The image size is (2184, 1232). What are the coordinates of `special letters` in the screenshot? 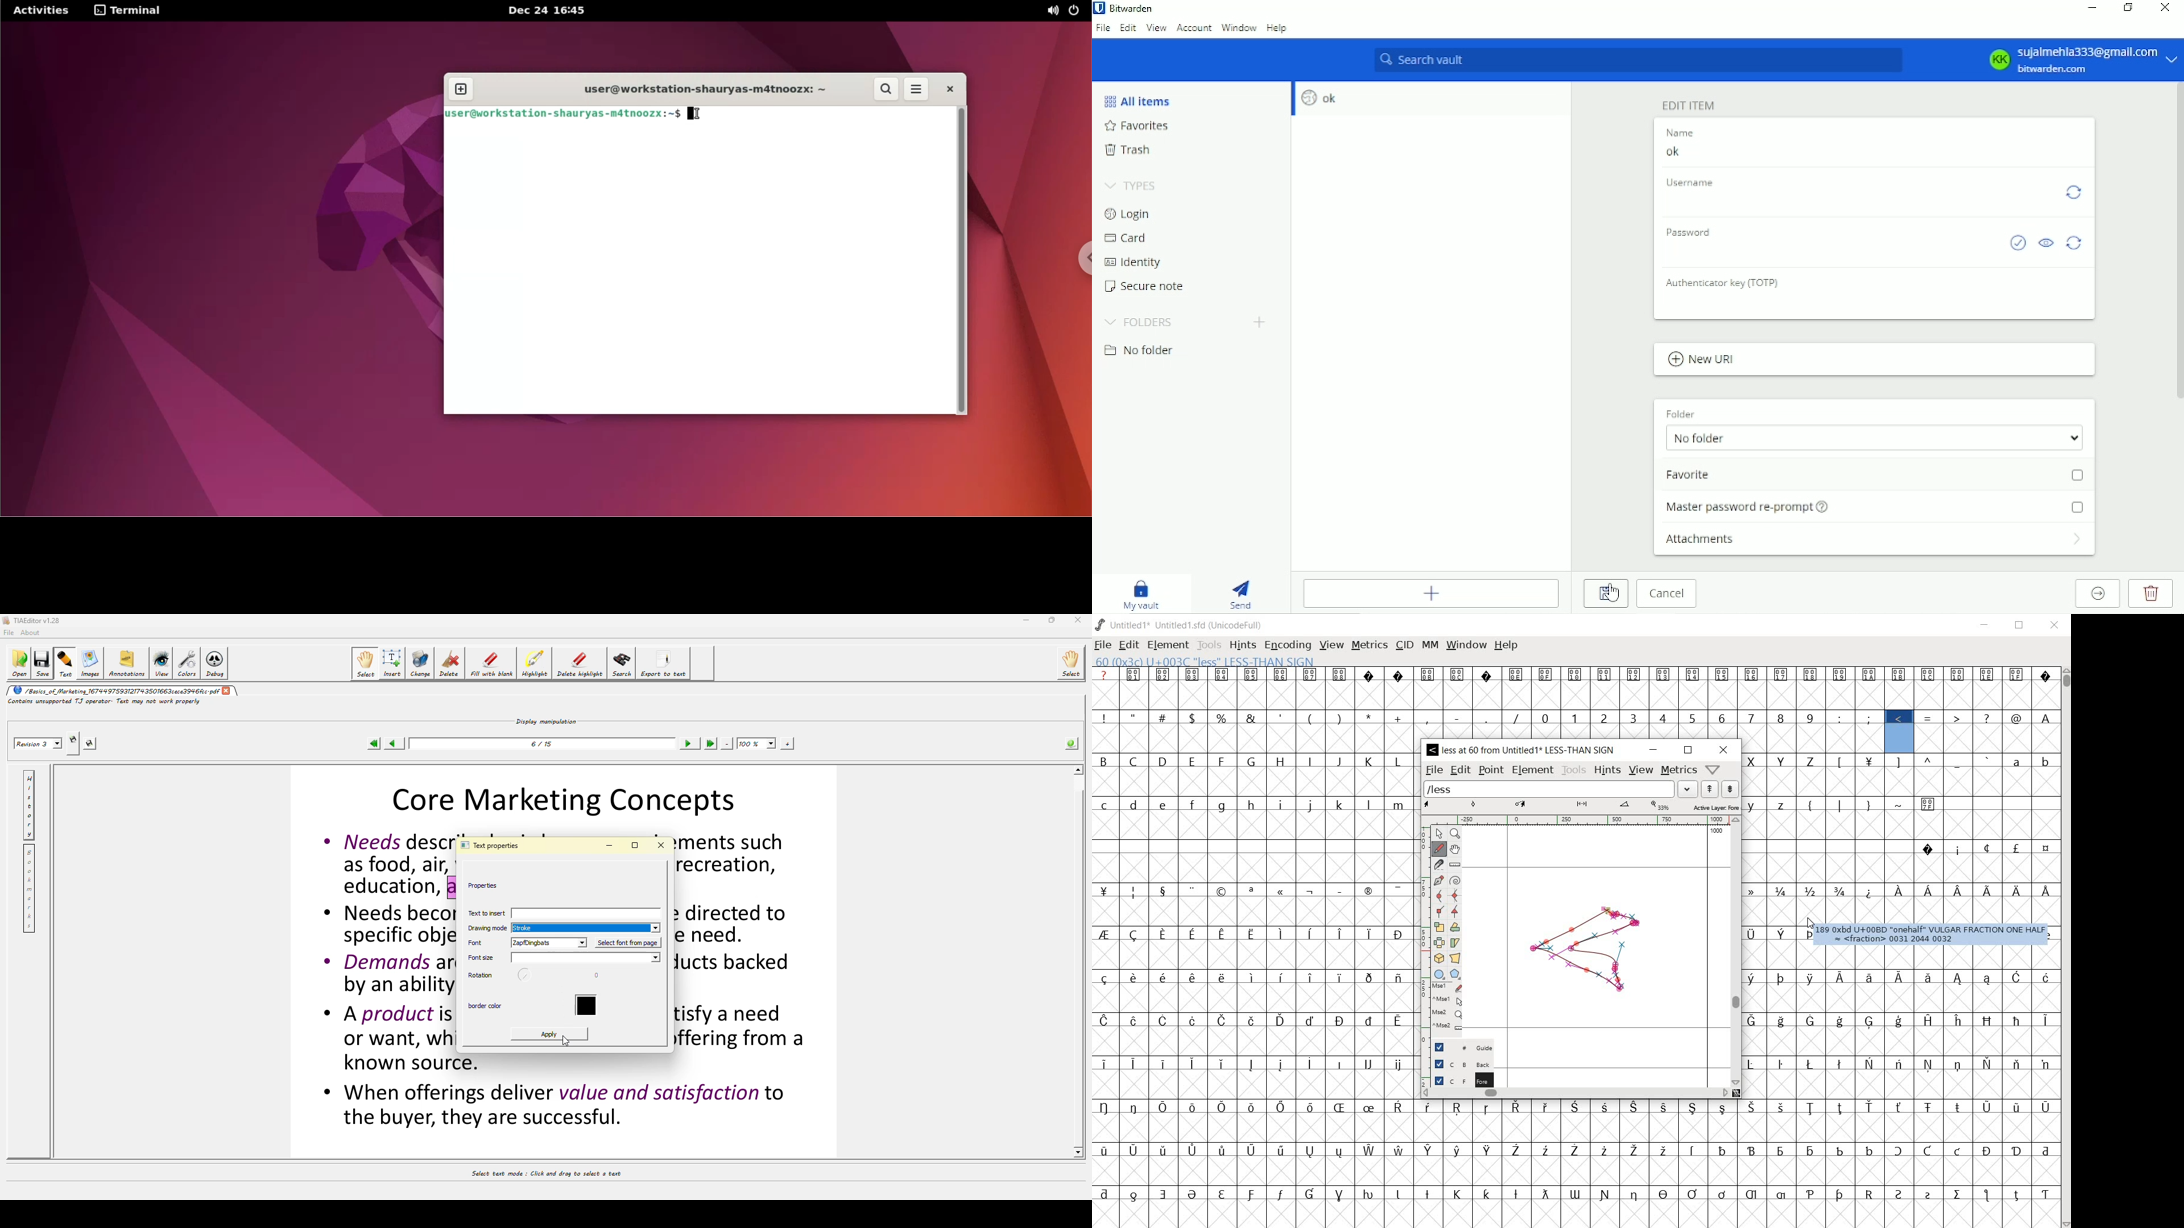 It's located at (1258, 934).